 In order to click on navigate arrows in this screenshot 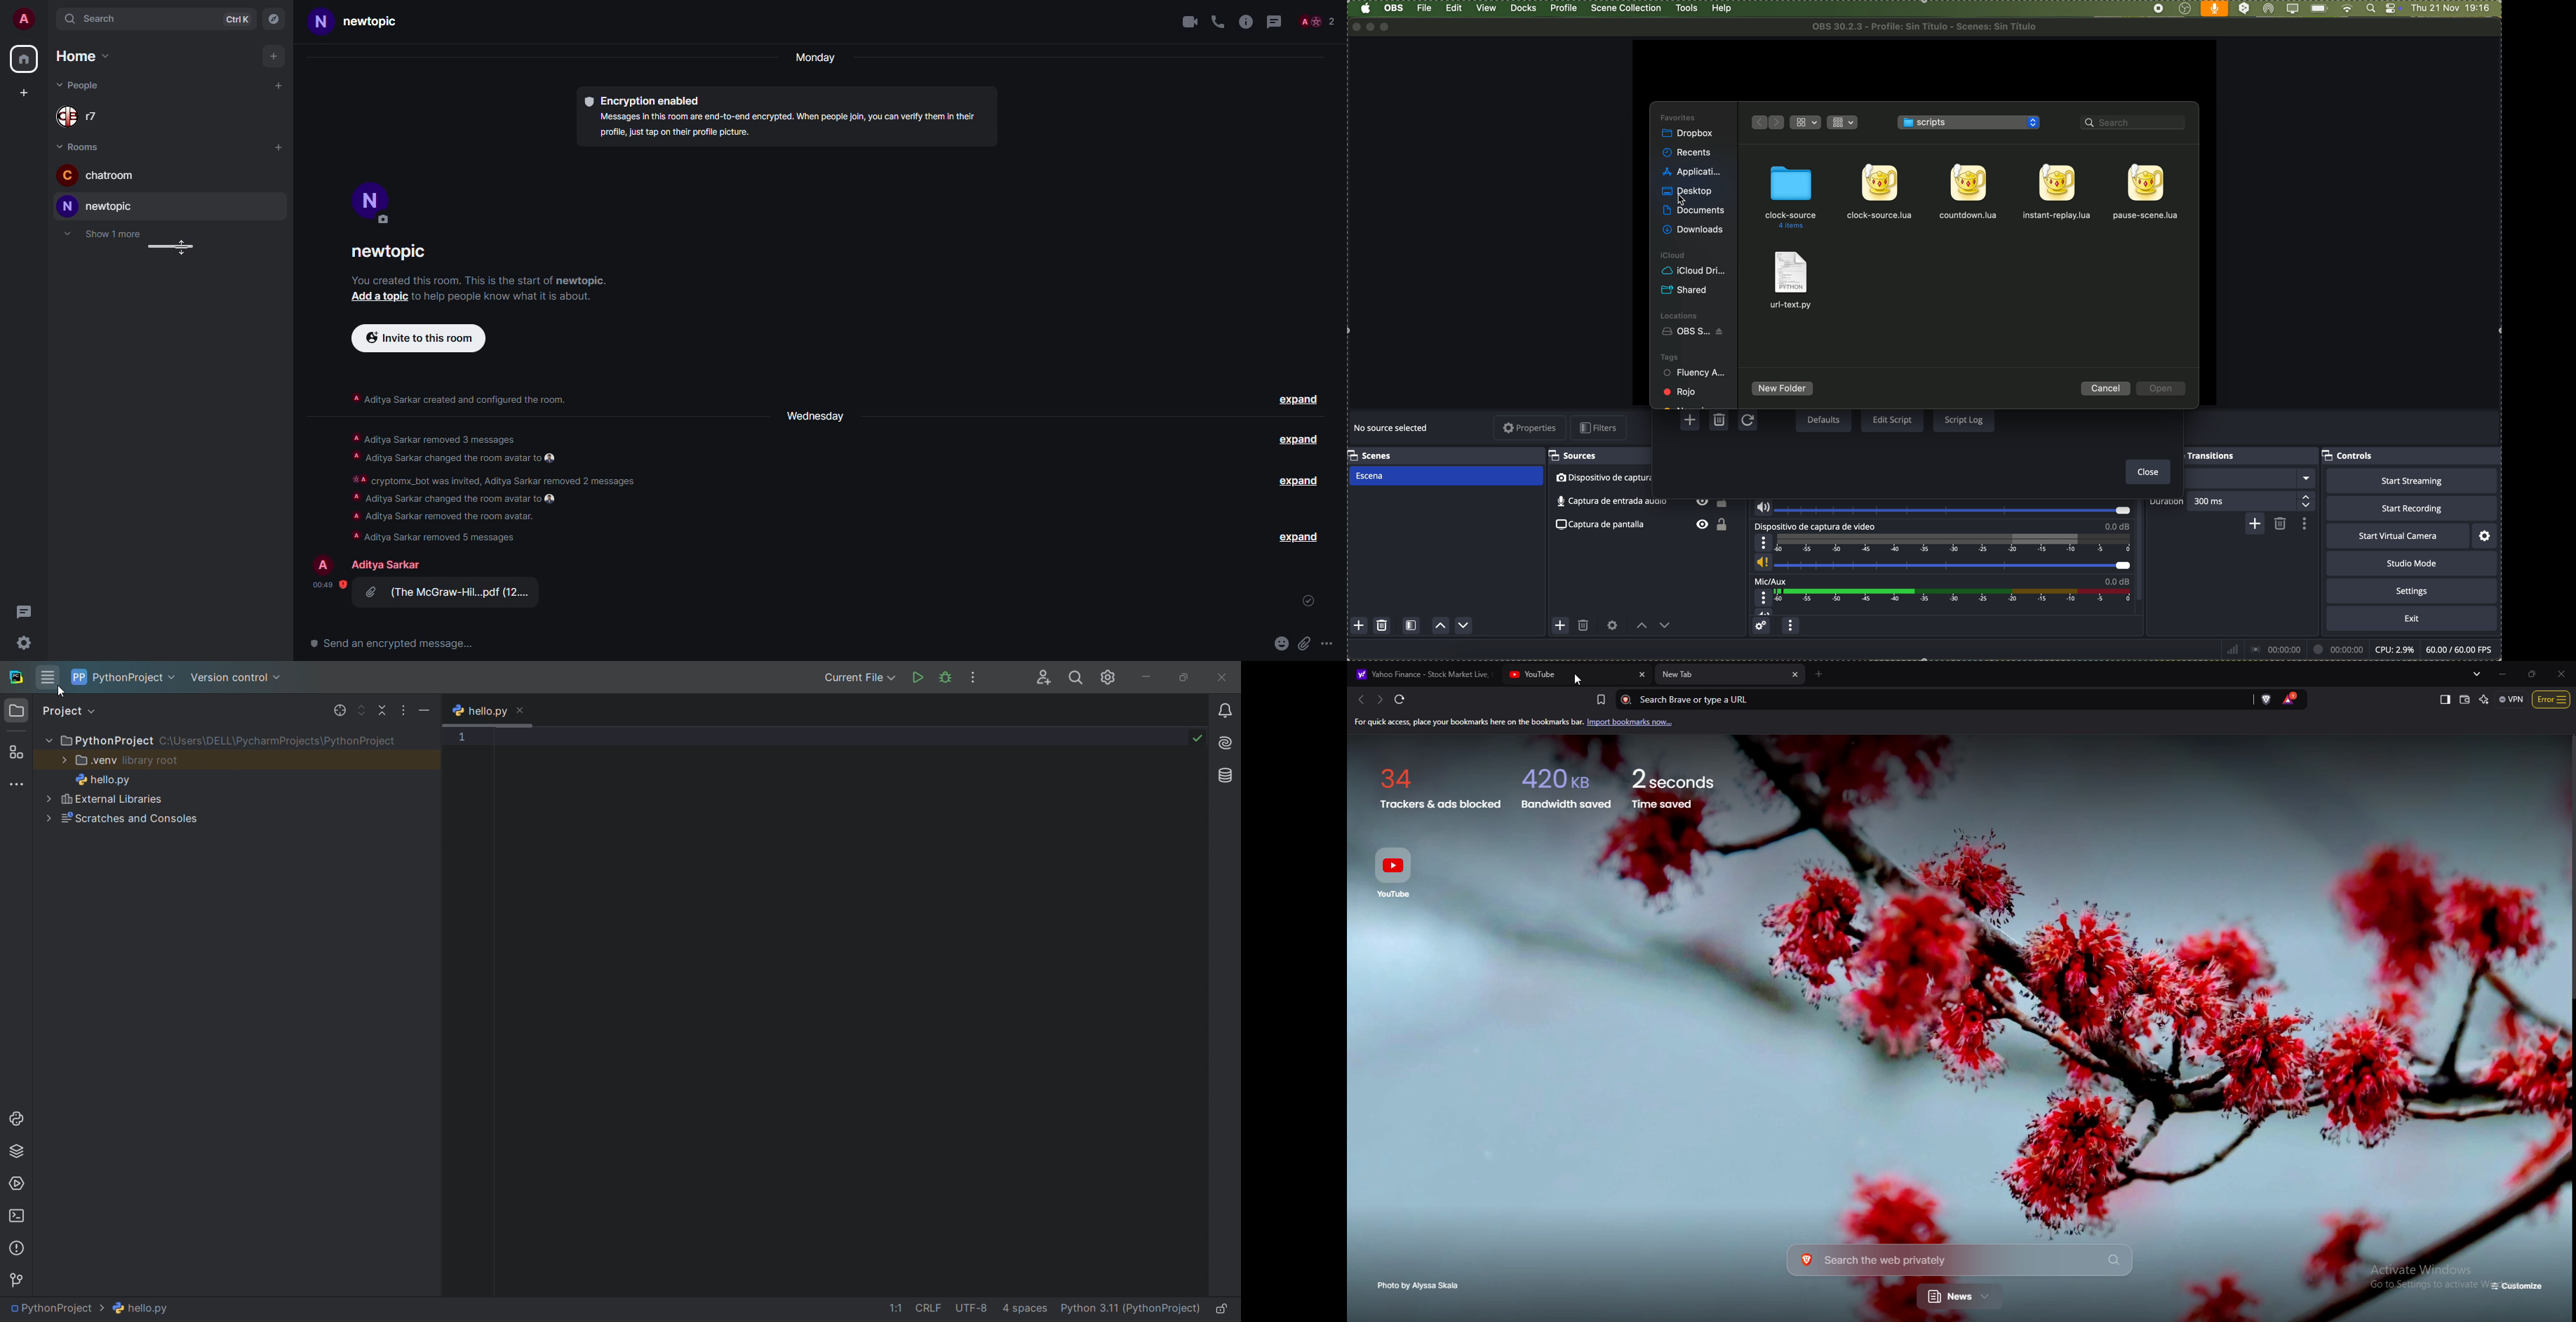, I will do `click(1766, 121)`.